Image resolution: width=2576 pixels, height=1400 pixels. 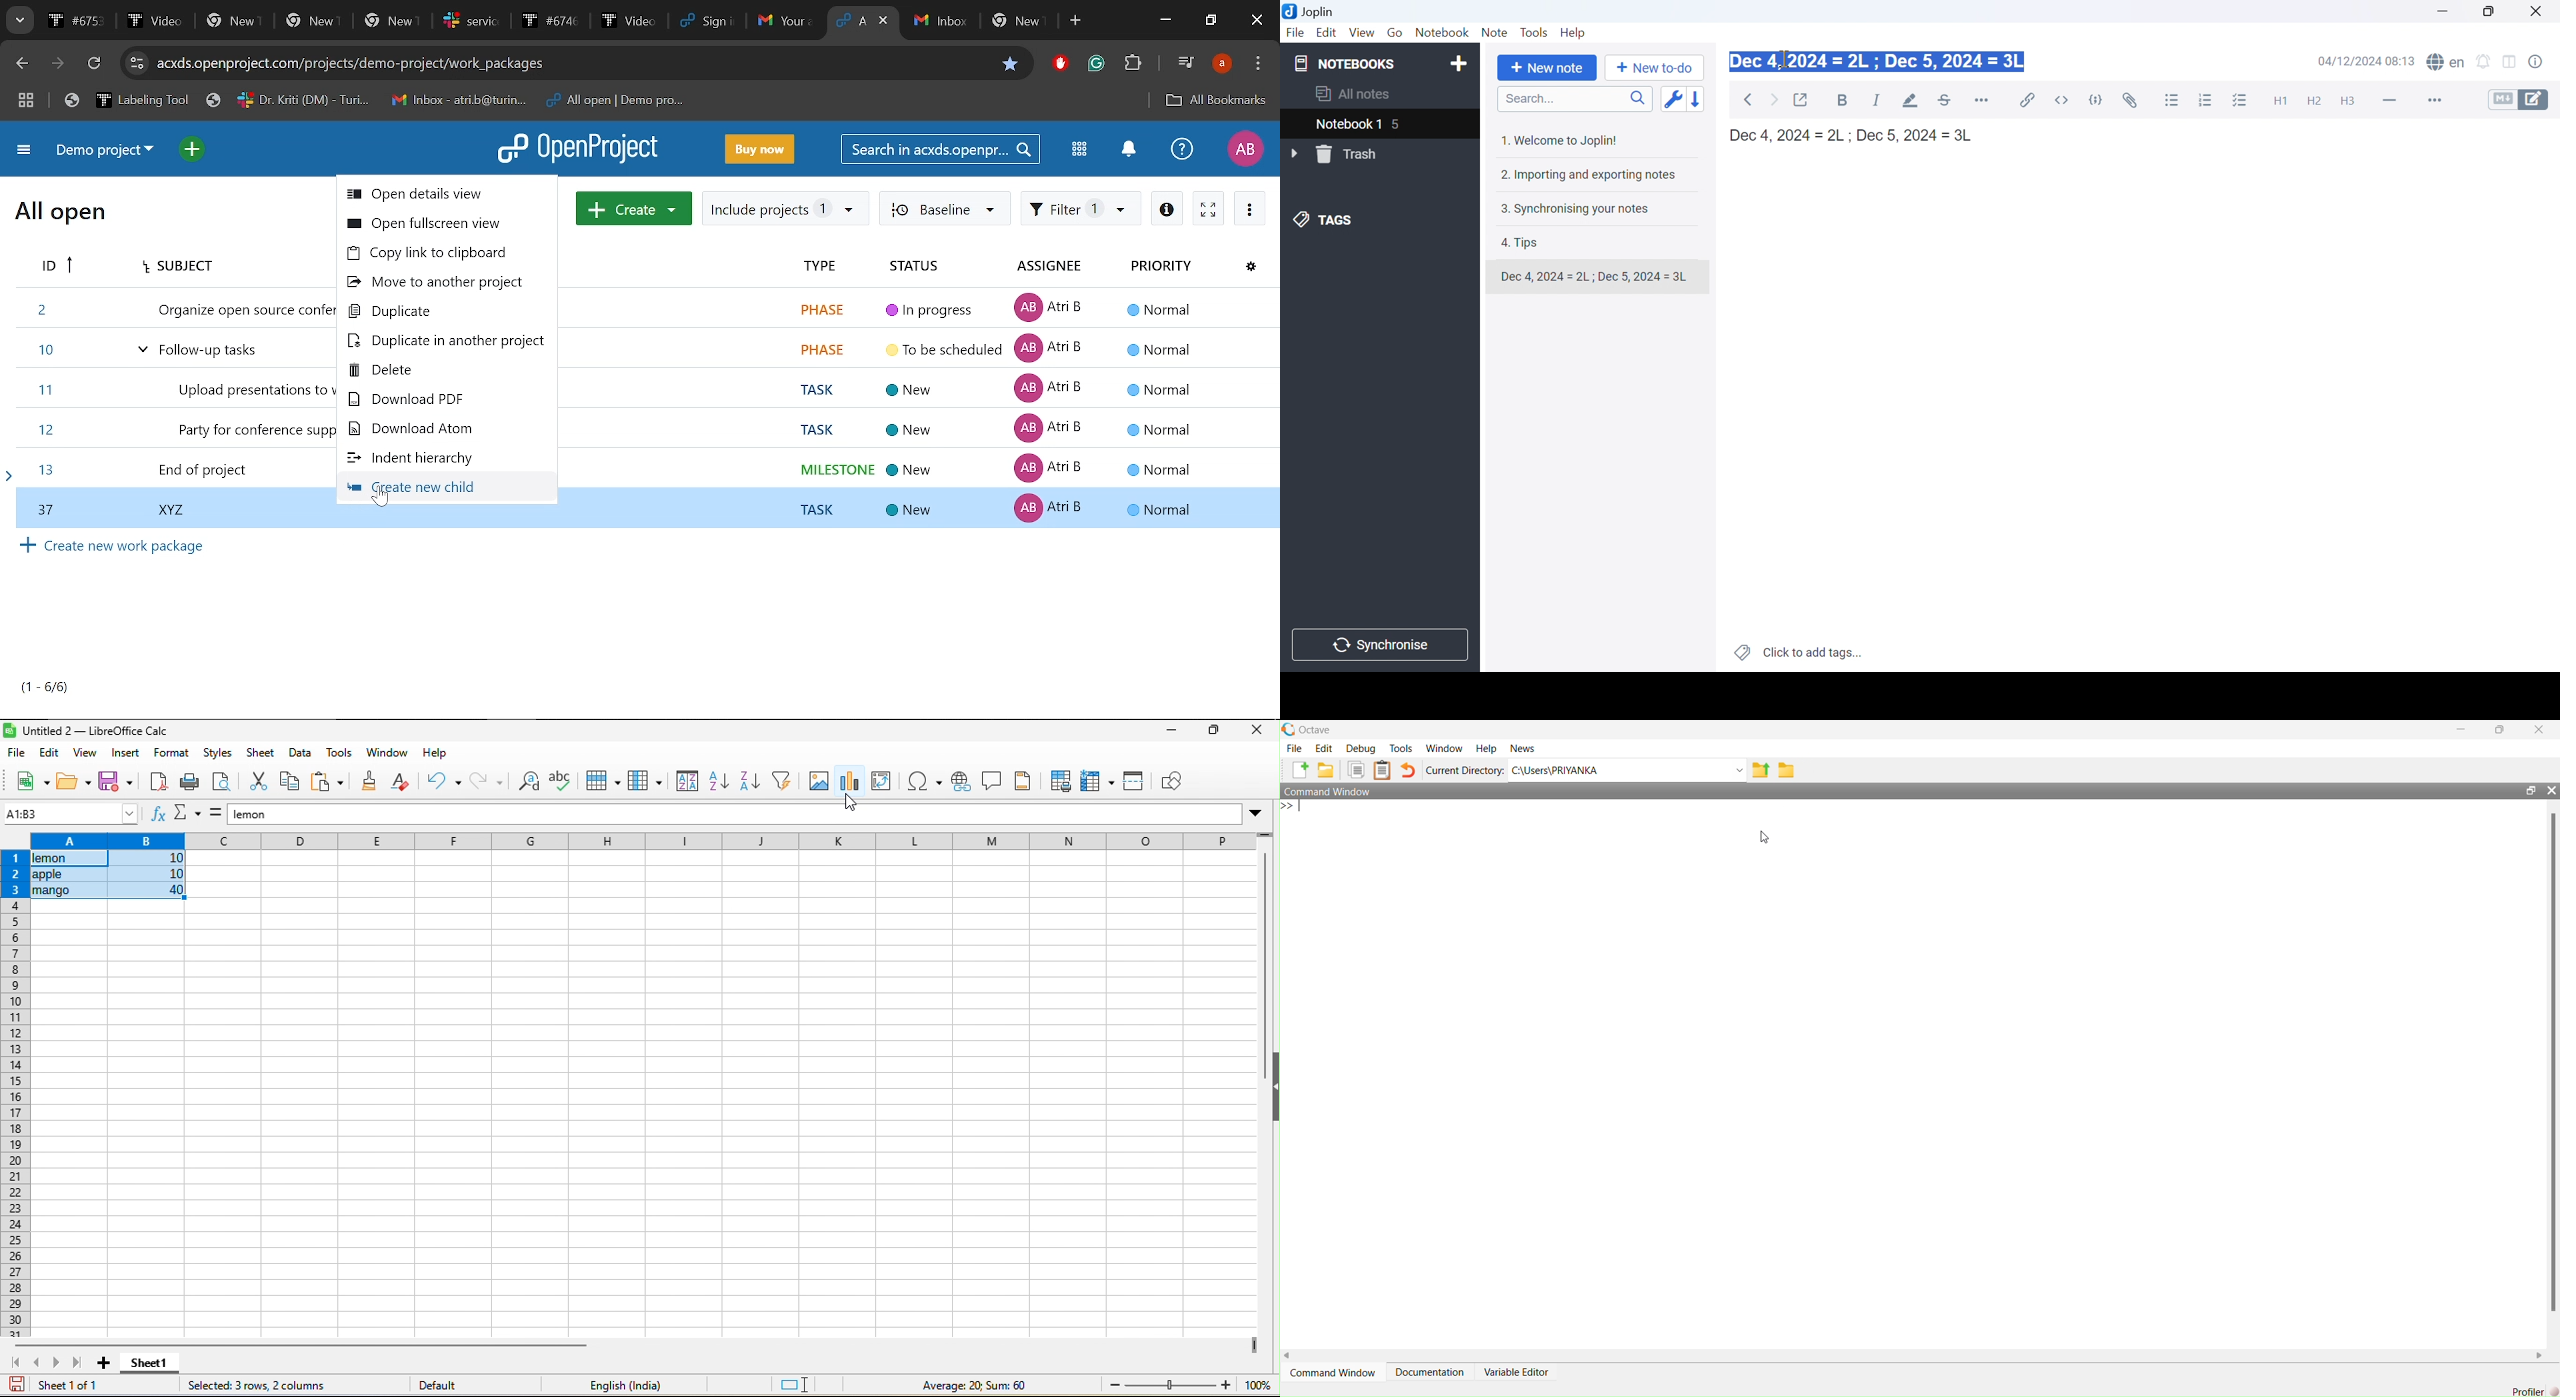 What do you see at coordinates (2131, 100) in the screenshot?
I see `Attach file` at bounding box center [2131, 100].